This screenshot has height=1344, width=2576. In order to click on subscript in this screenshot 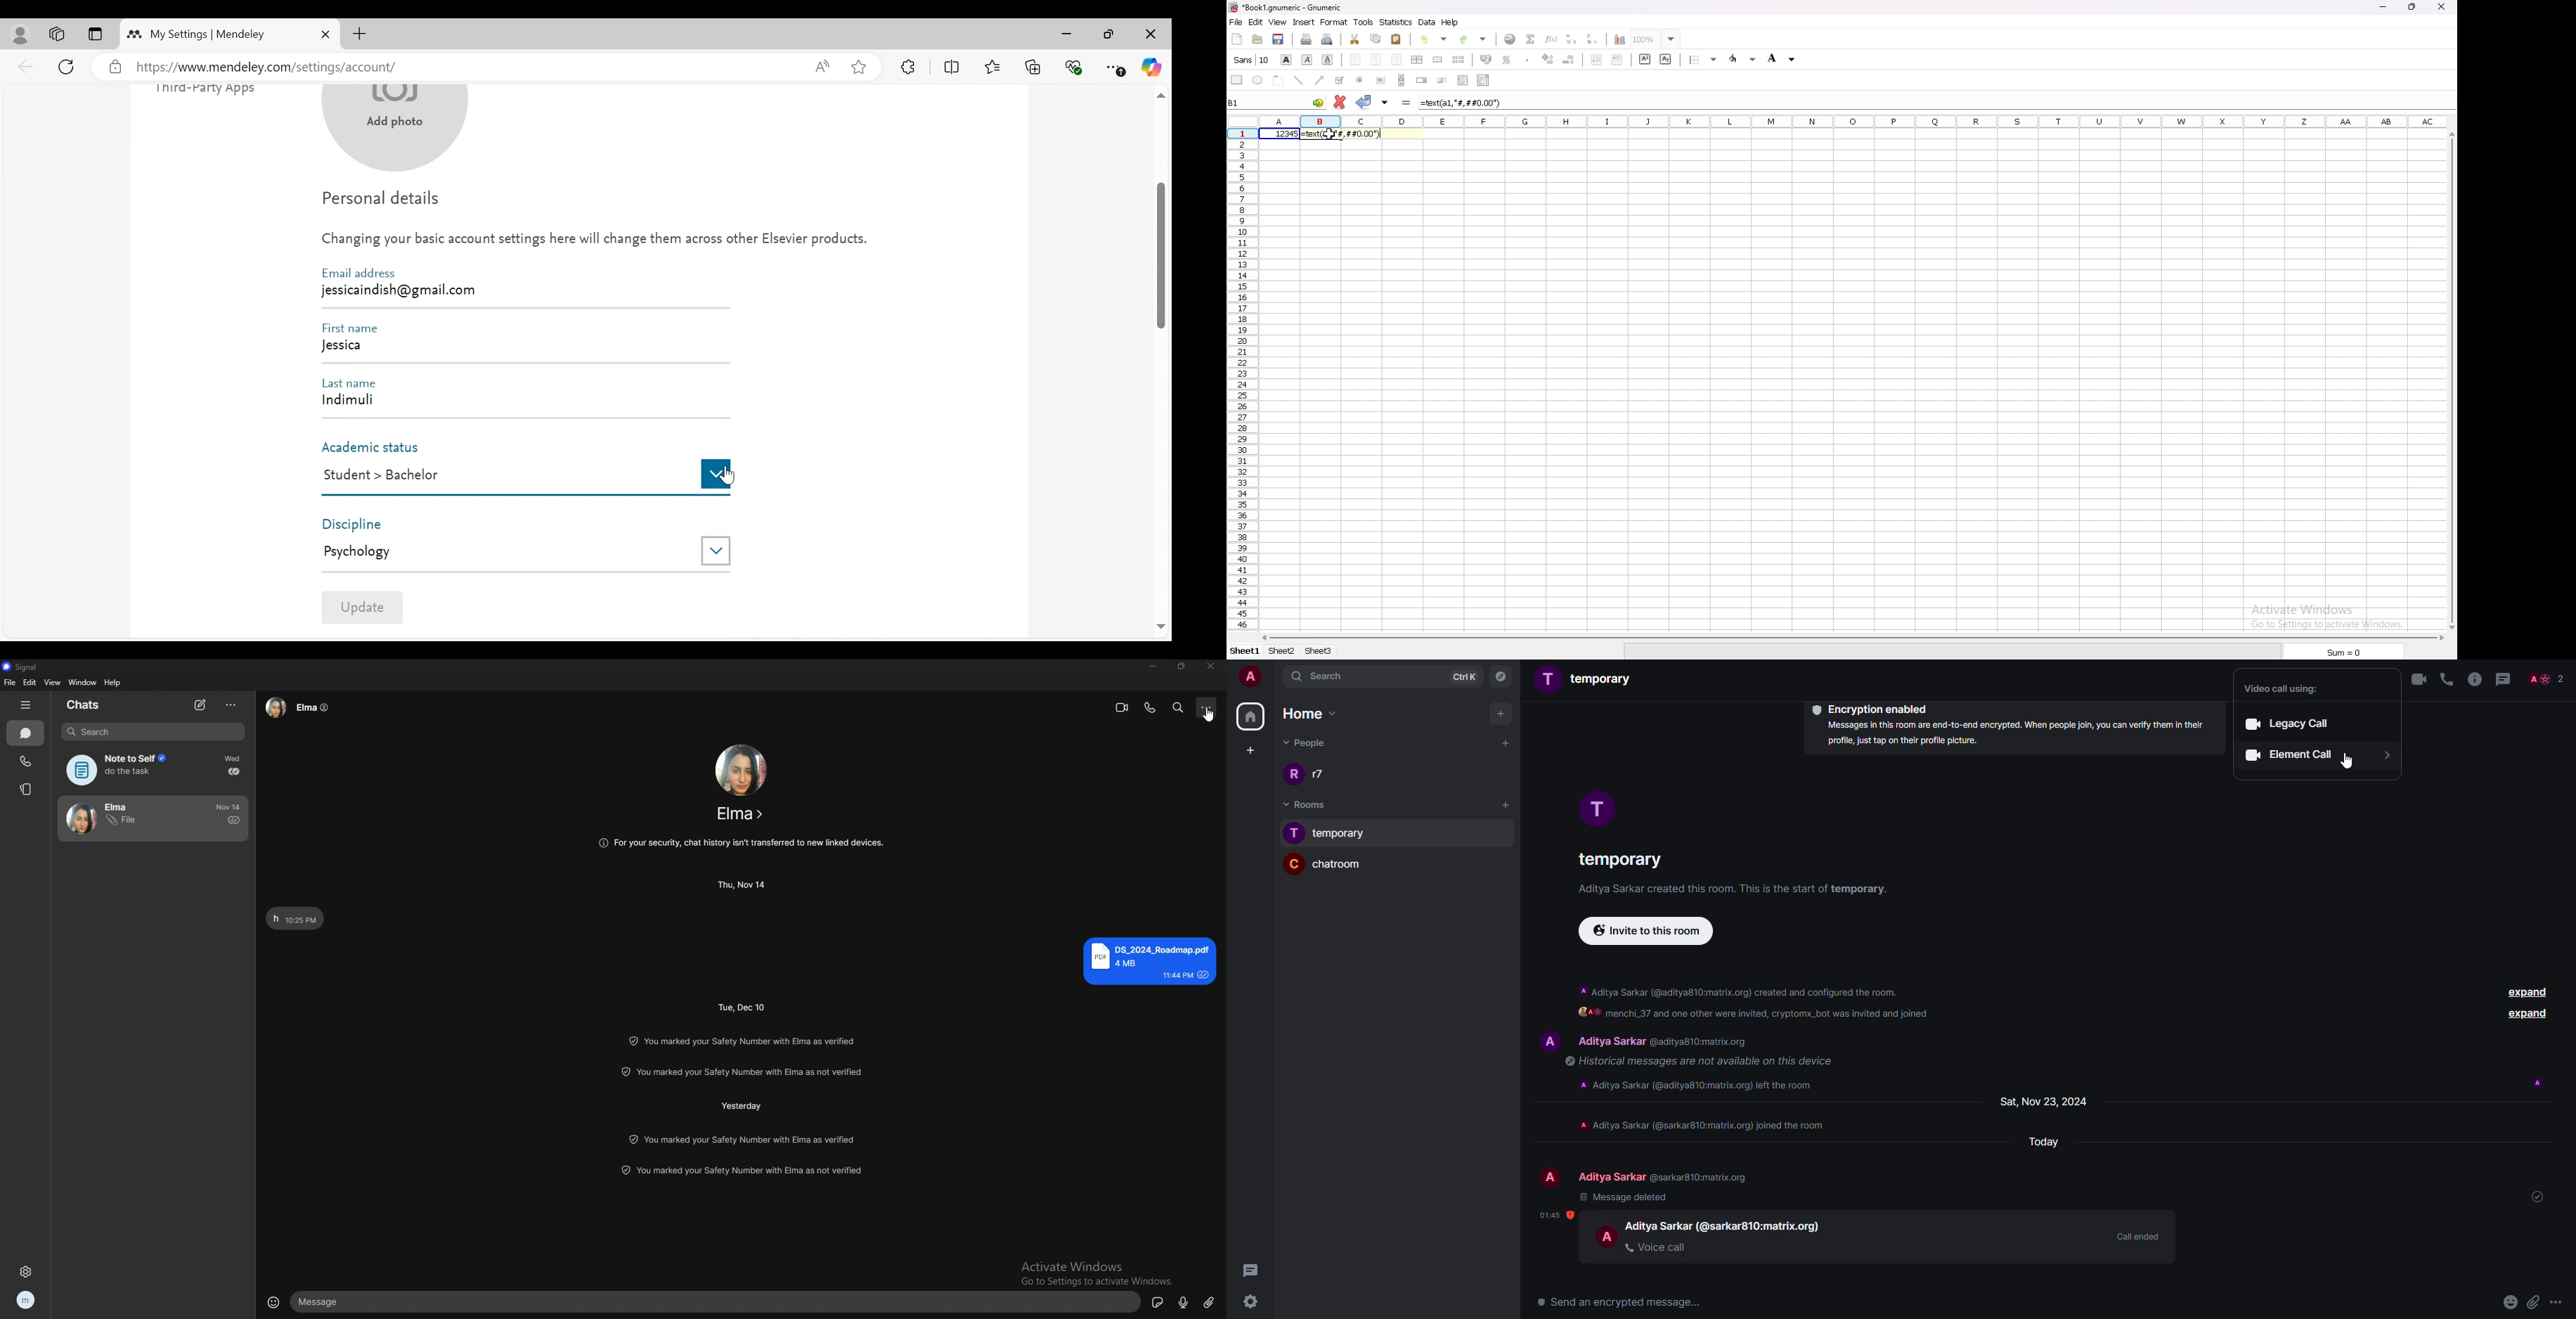, I will do `click(1666, 59)`.